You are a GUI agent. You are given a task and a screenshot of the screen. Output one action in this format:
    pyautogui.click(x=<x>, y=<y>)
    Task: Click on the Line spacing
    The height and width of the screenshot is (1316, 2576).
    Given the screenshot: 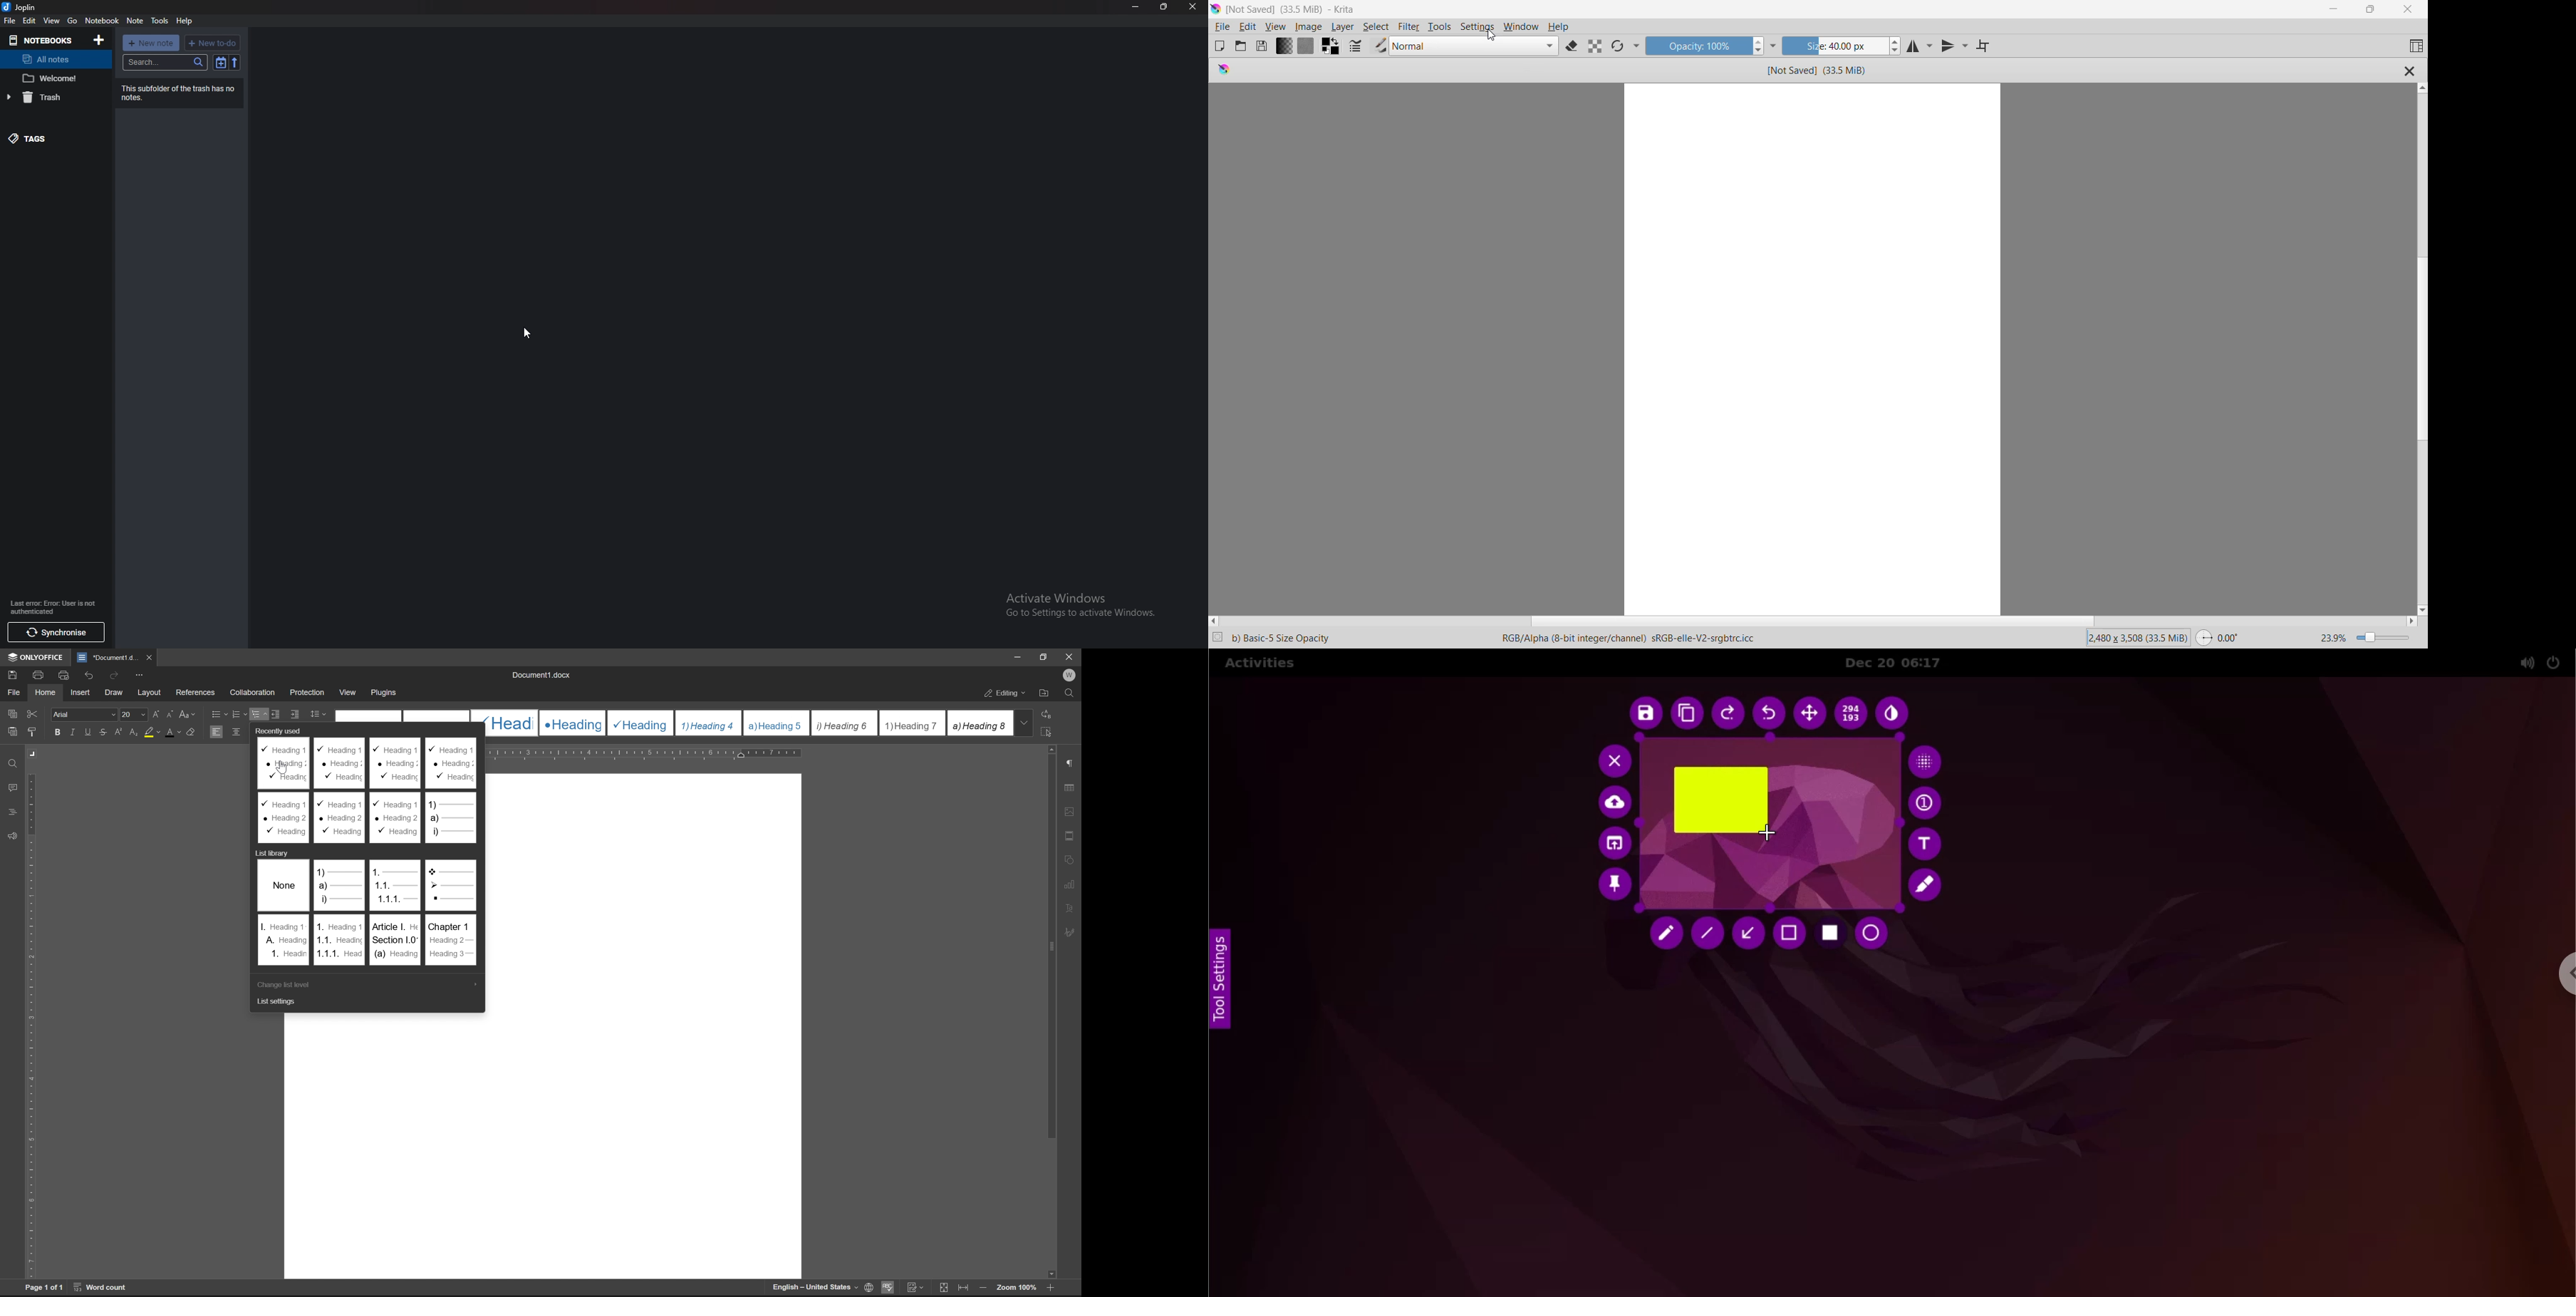 What is the action you would take?
    pyautogui.click(x=322, y=714)
    